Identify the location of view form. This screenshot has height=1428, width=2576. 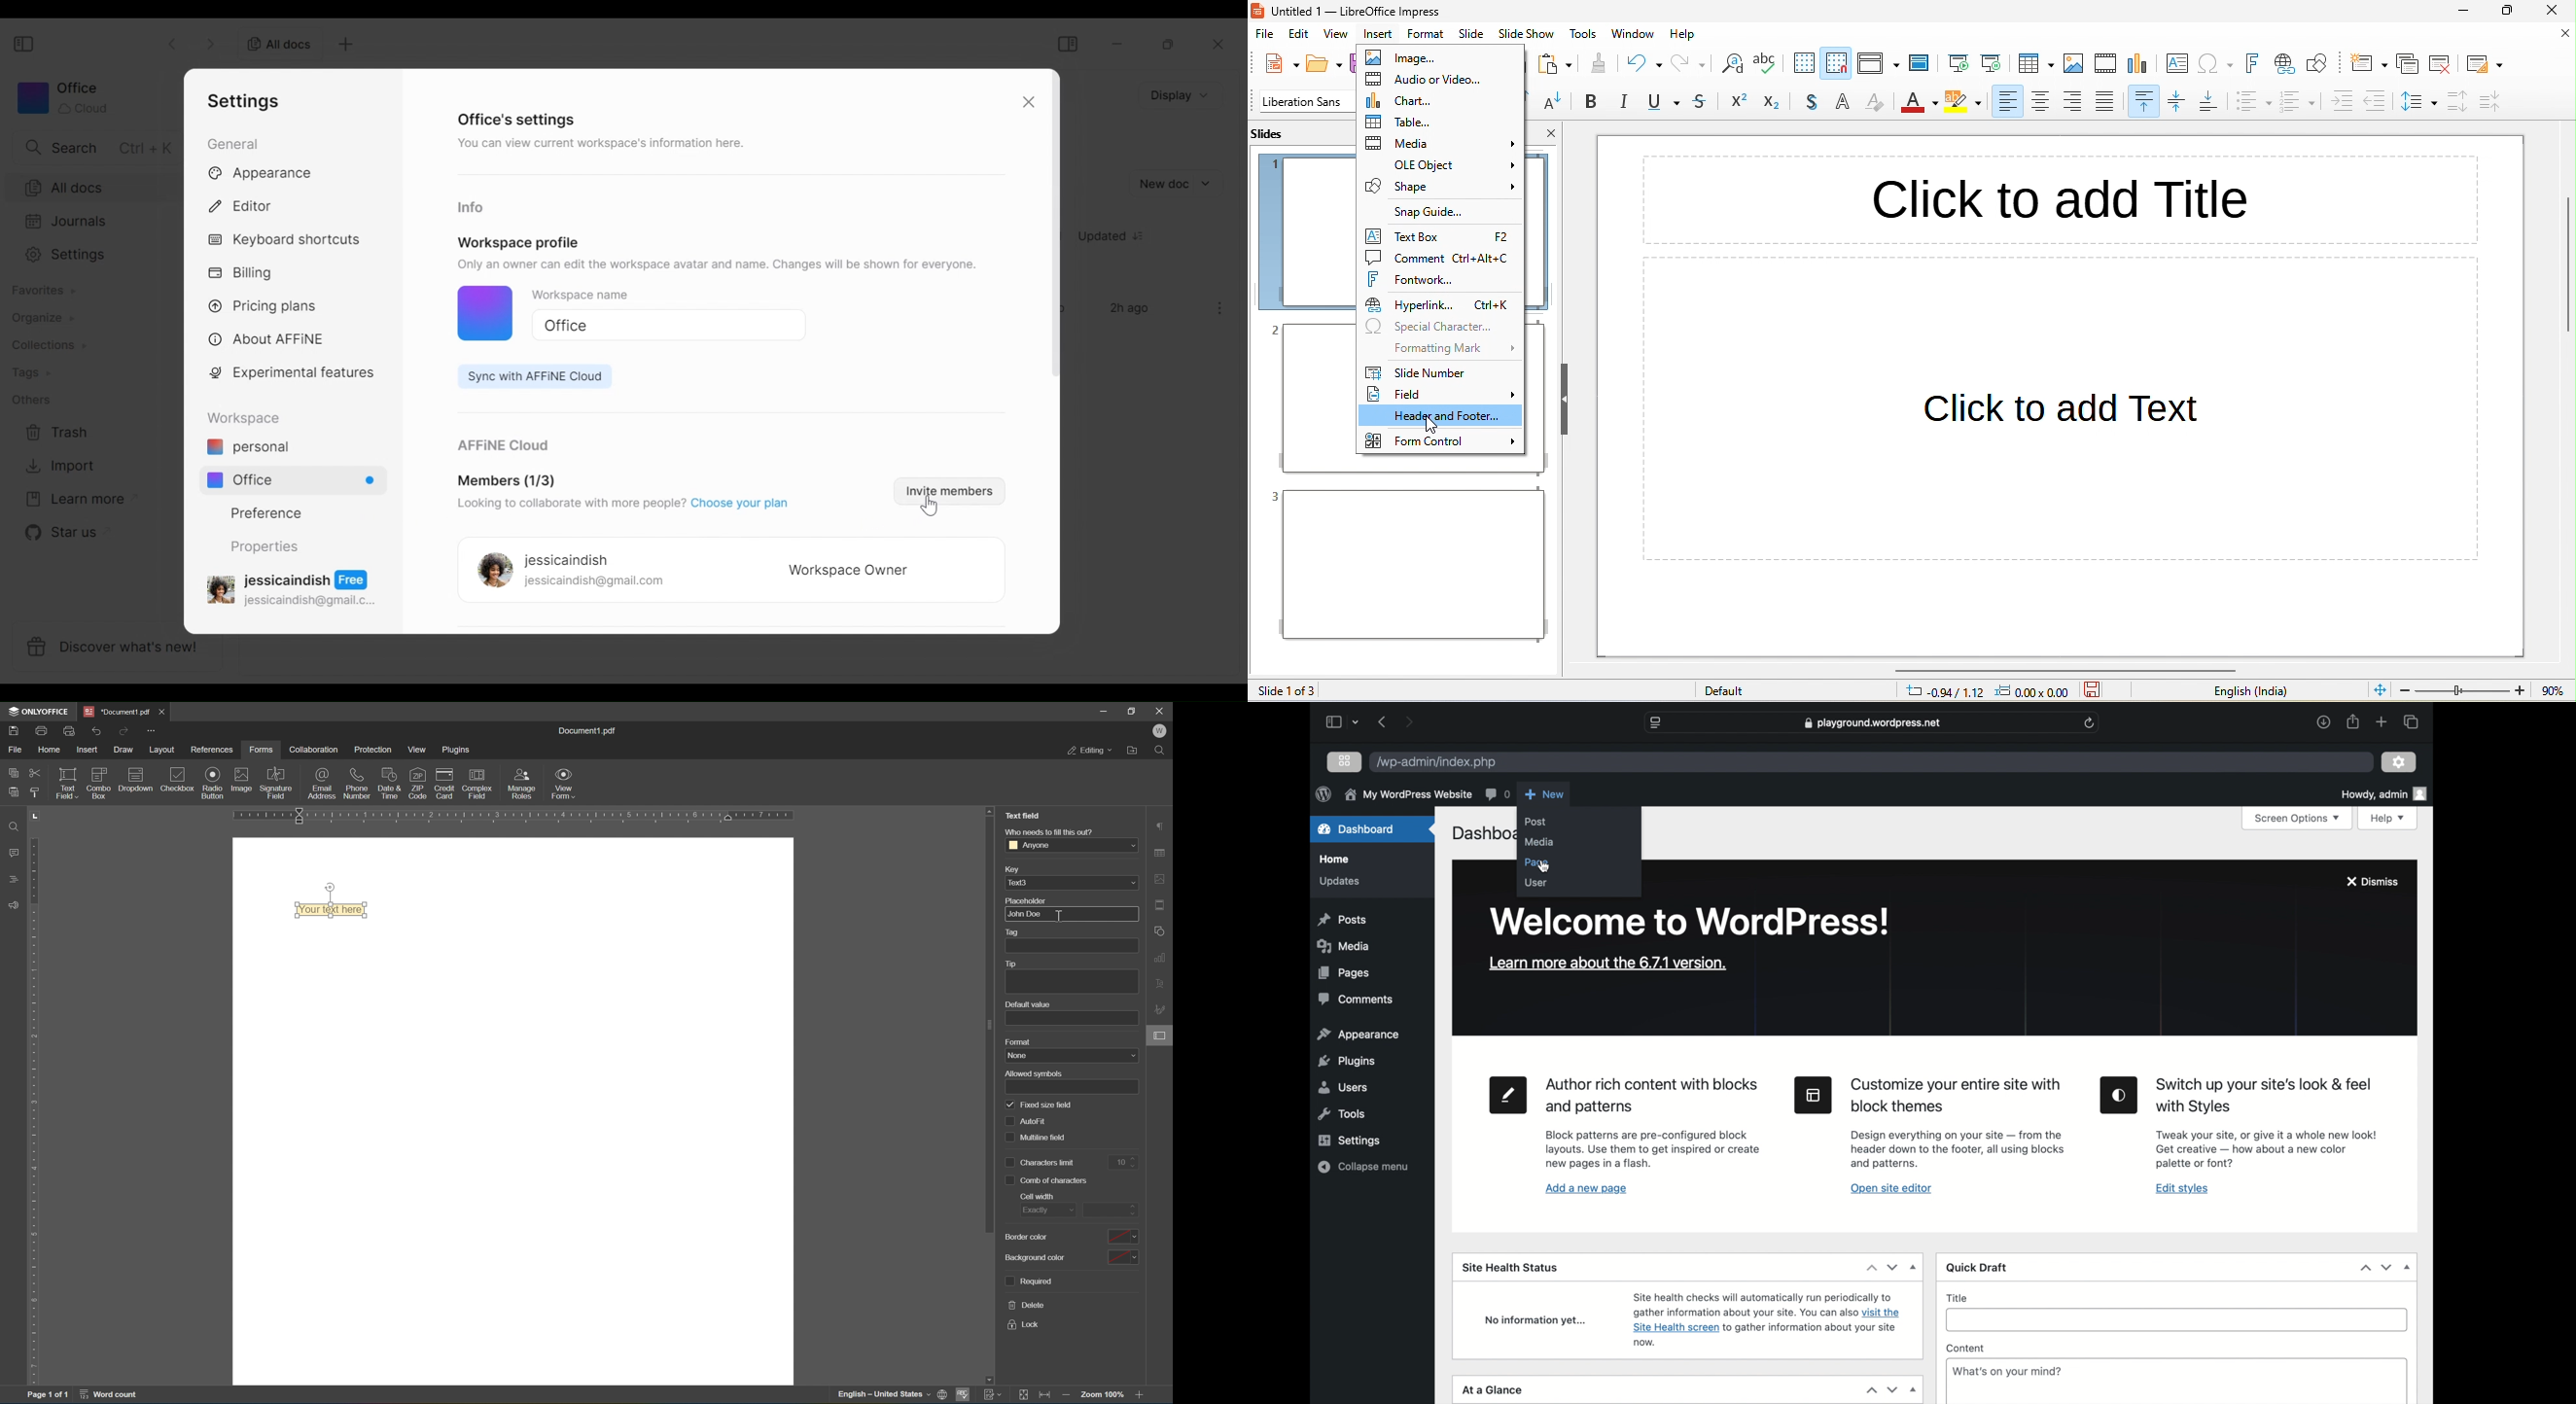
(562, 782).